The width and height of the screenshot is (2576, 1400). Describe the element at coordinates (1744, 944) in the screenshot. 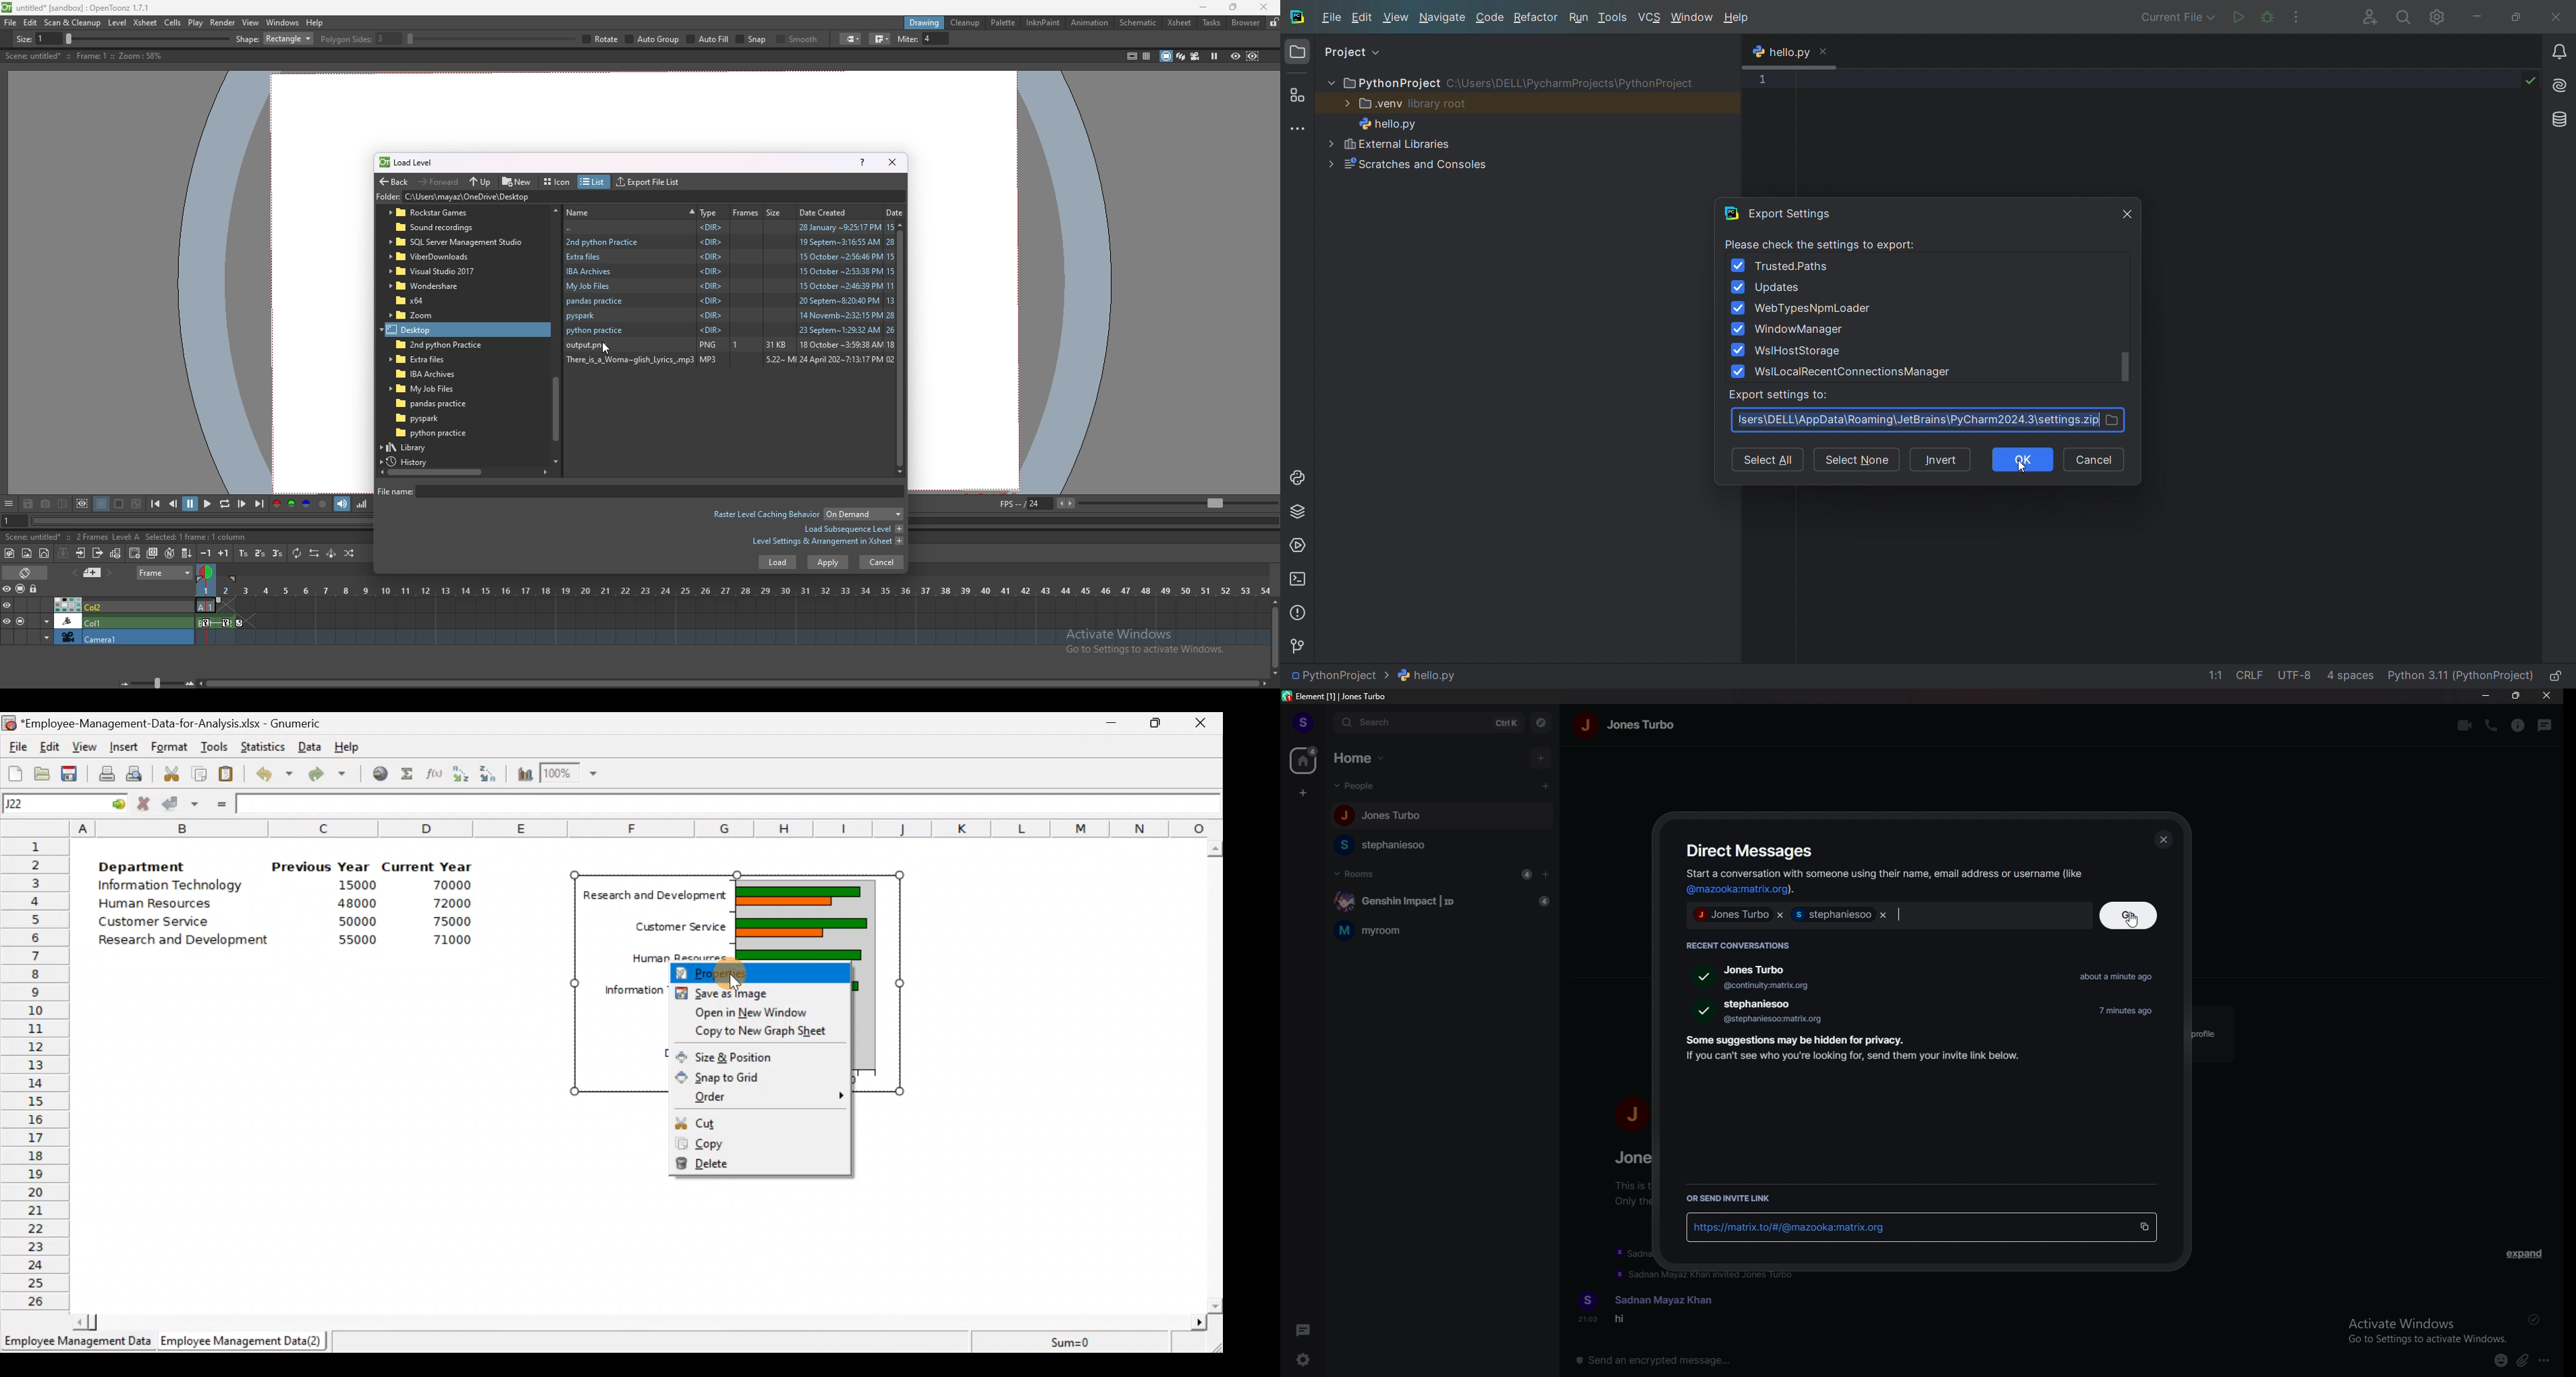

I see `recent conversations` at that location.